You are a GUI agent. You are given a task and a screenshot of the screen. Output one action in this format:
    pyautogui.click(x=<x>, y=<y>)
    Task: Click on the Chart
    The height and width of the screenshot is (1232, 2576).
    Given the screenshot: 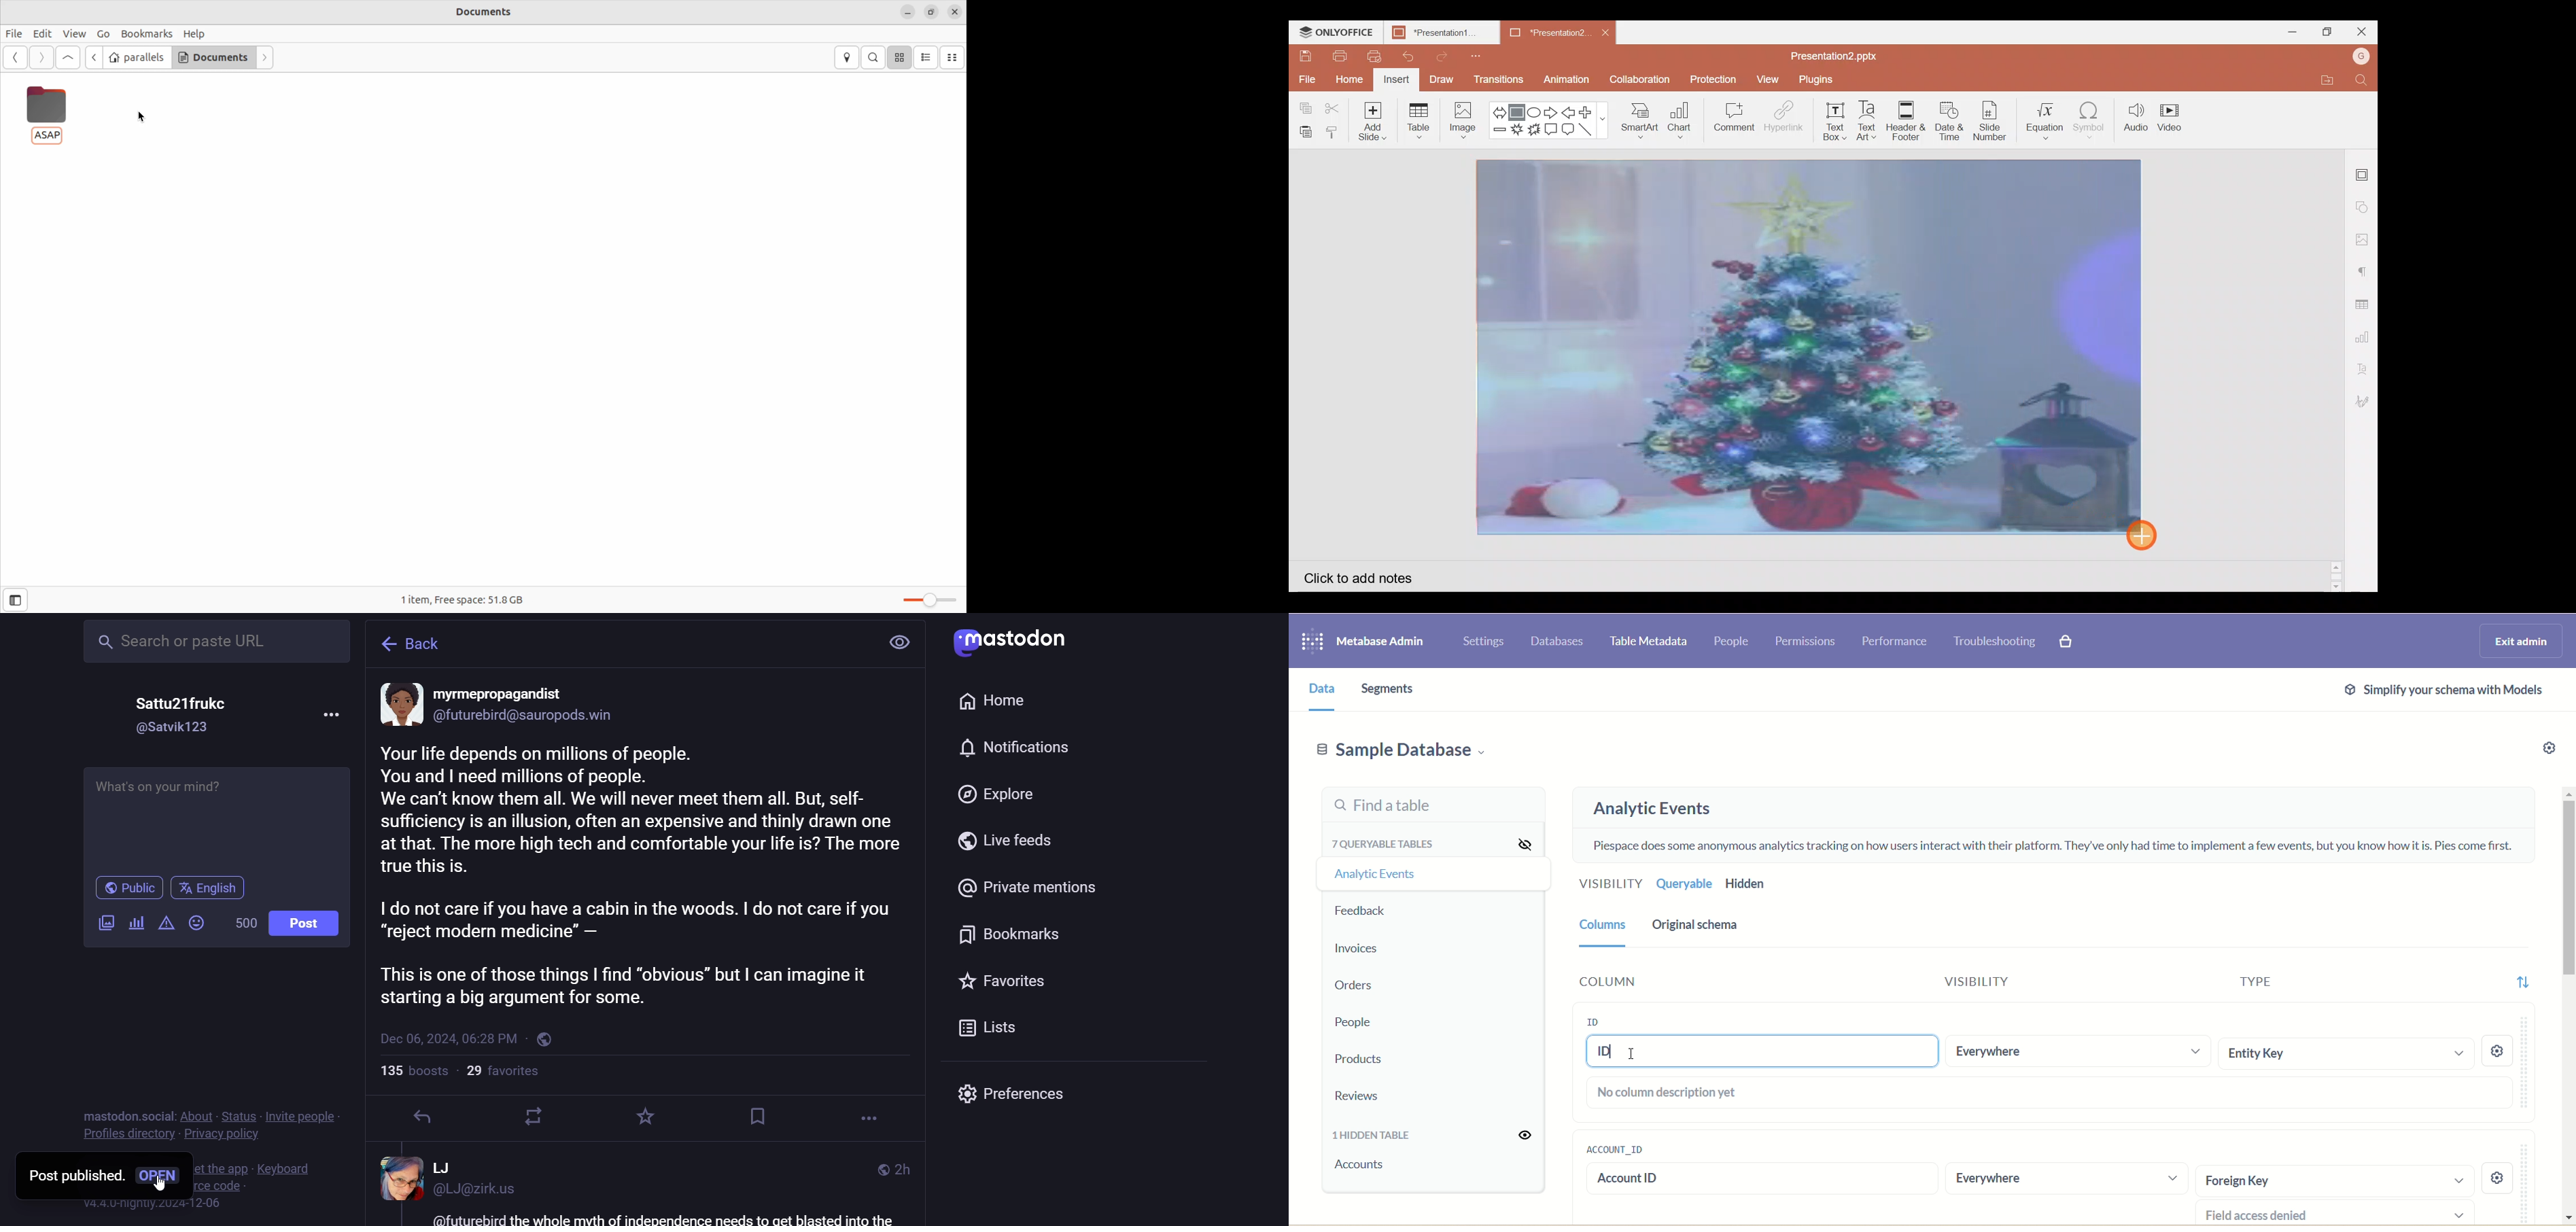 What is the action you would take?
    pyautogui.click(x=1678, y=123)
    